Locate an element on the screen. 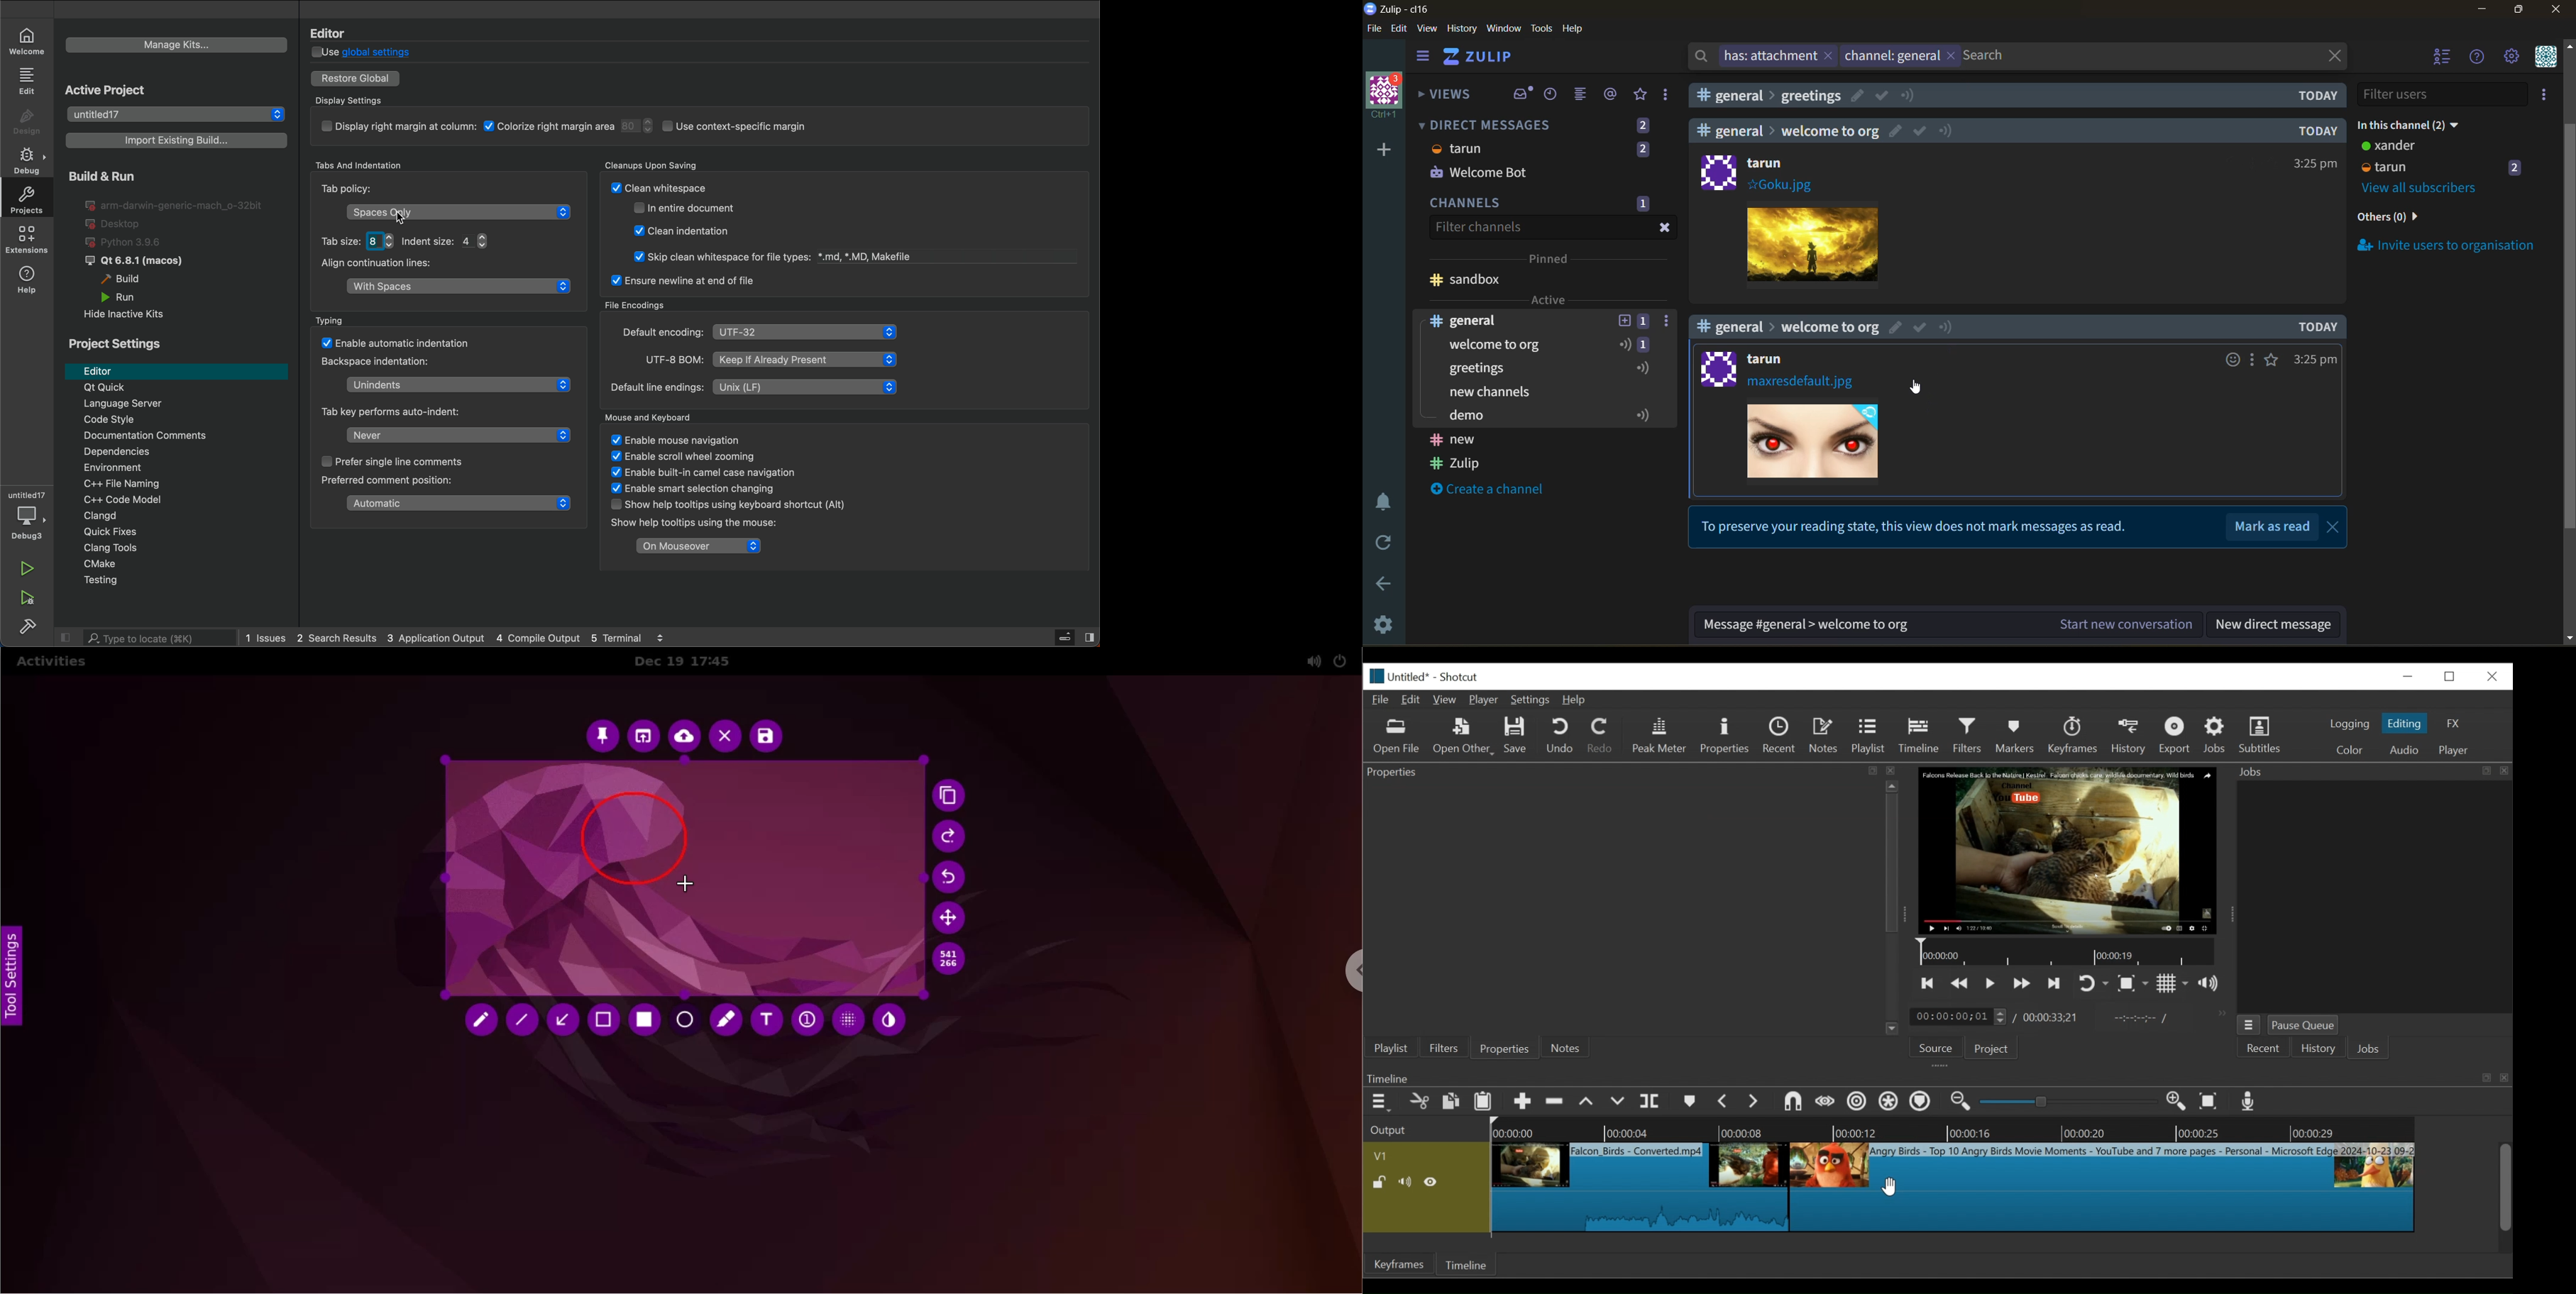 This screenshot has width=2576, height=1316. Record audio is located at coordinates (2246, 1100).